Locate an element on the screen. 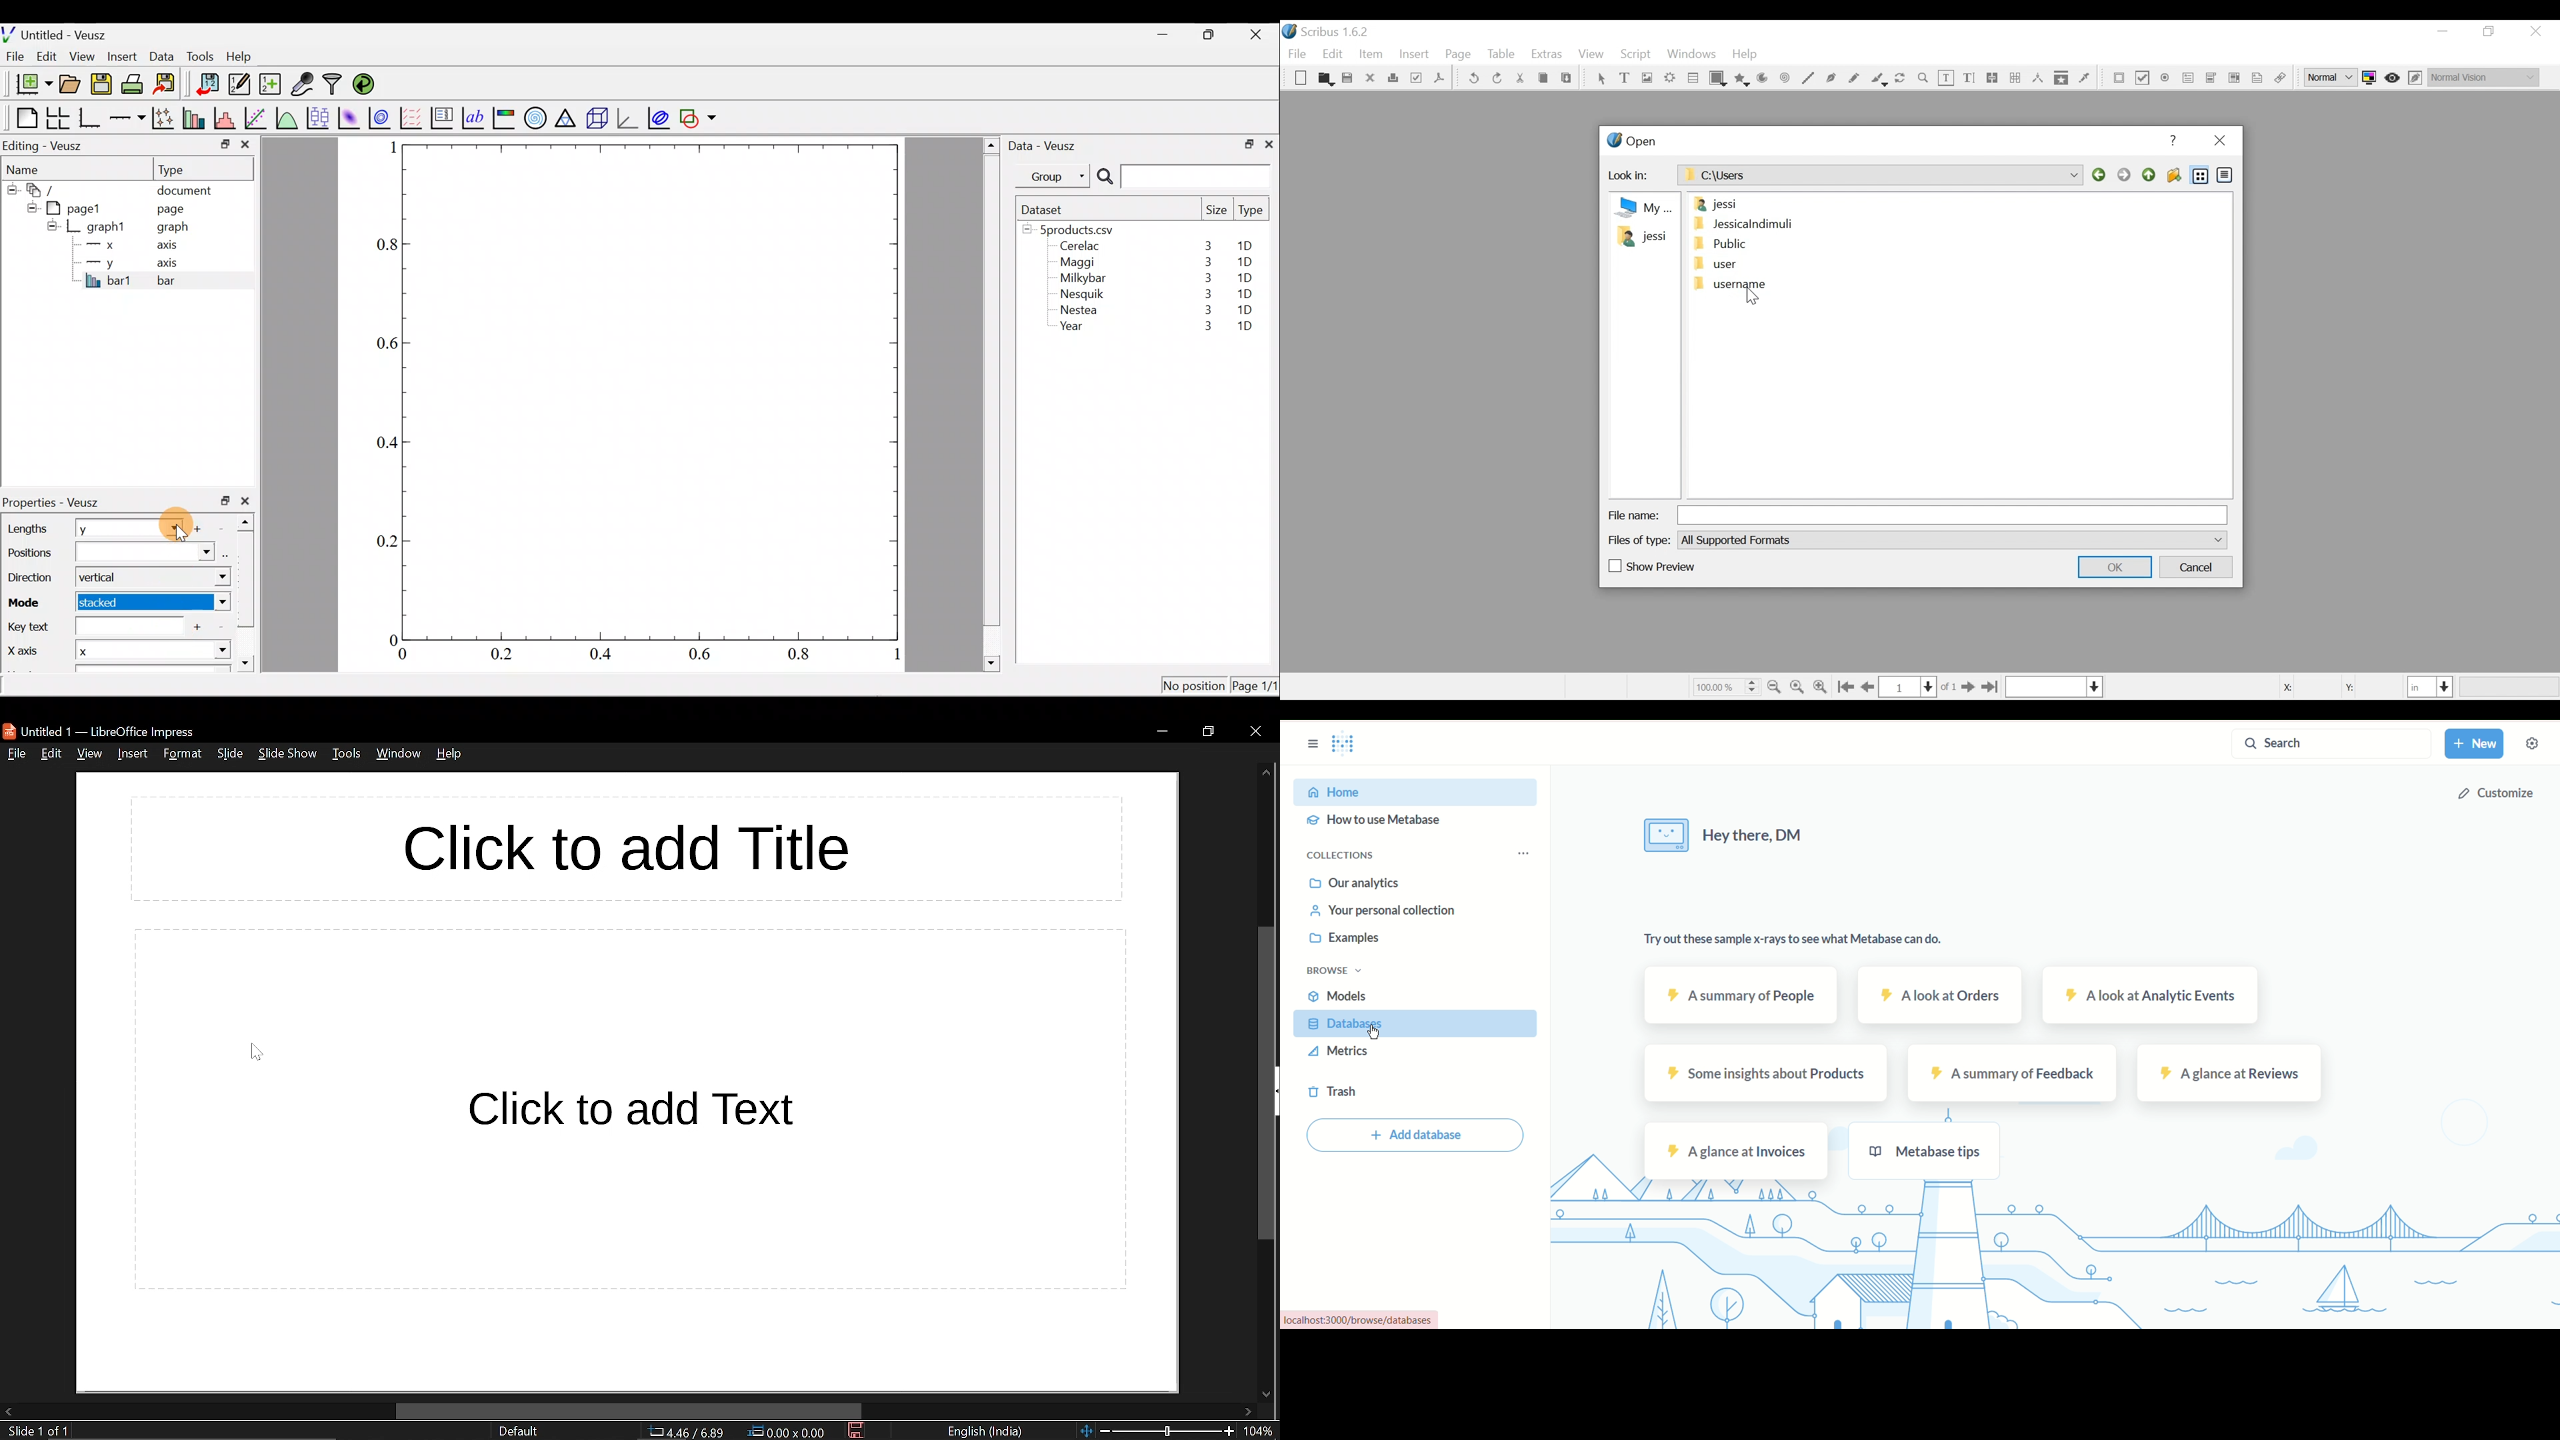 The width and height of the screenshot is (2576, 1456). Insert is located at coordinates (1415, 57).